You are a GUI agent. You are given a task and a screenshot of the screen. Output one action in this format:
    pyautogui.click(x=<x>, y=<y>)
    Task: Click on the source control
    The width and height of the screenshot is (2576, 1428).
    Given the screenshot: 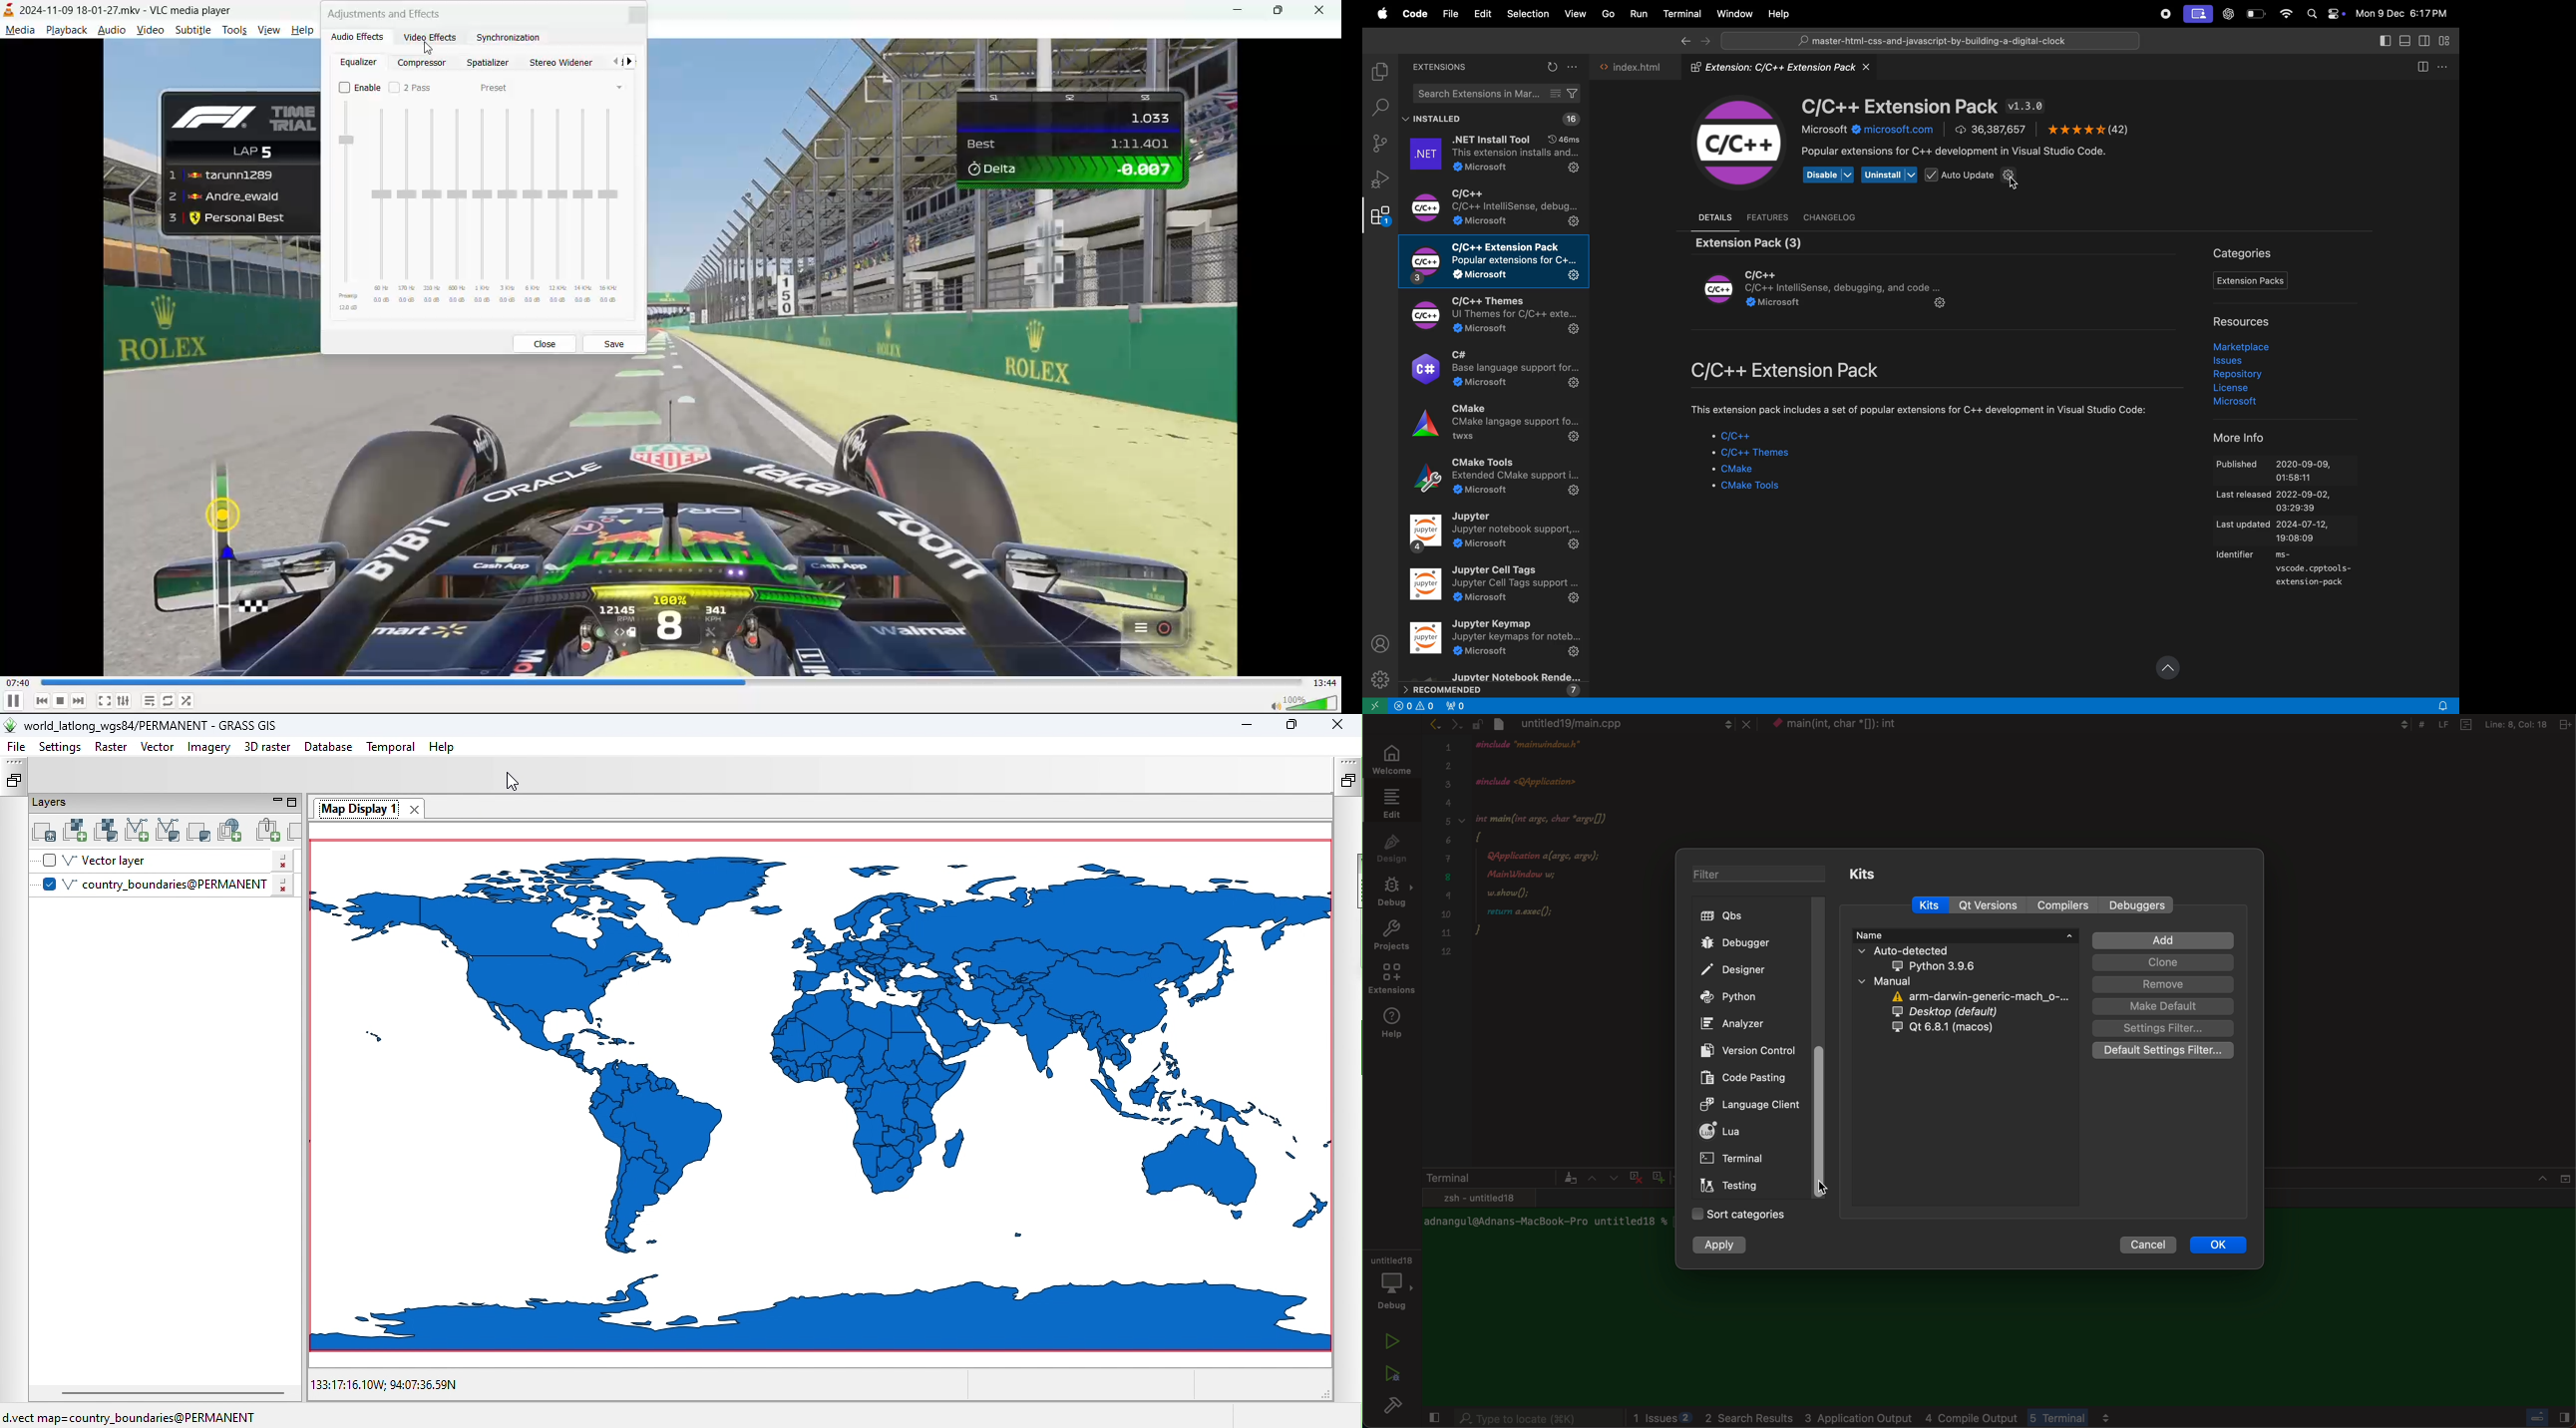 What is the action you would take?
    pyautogui.click(x=1379, y=143)
    